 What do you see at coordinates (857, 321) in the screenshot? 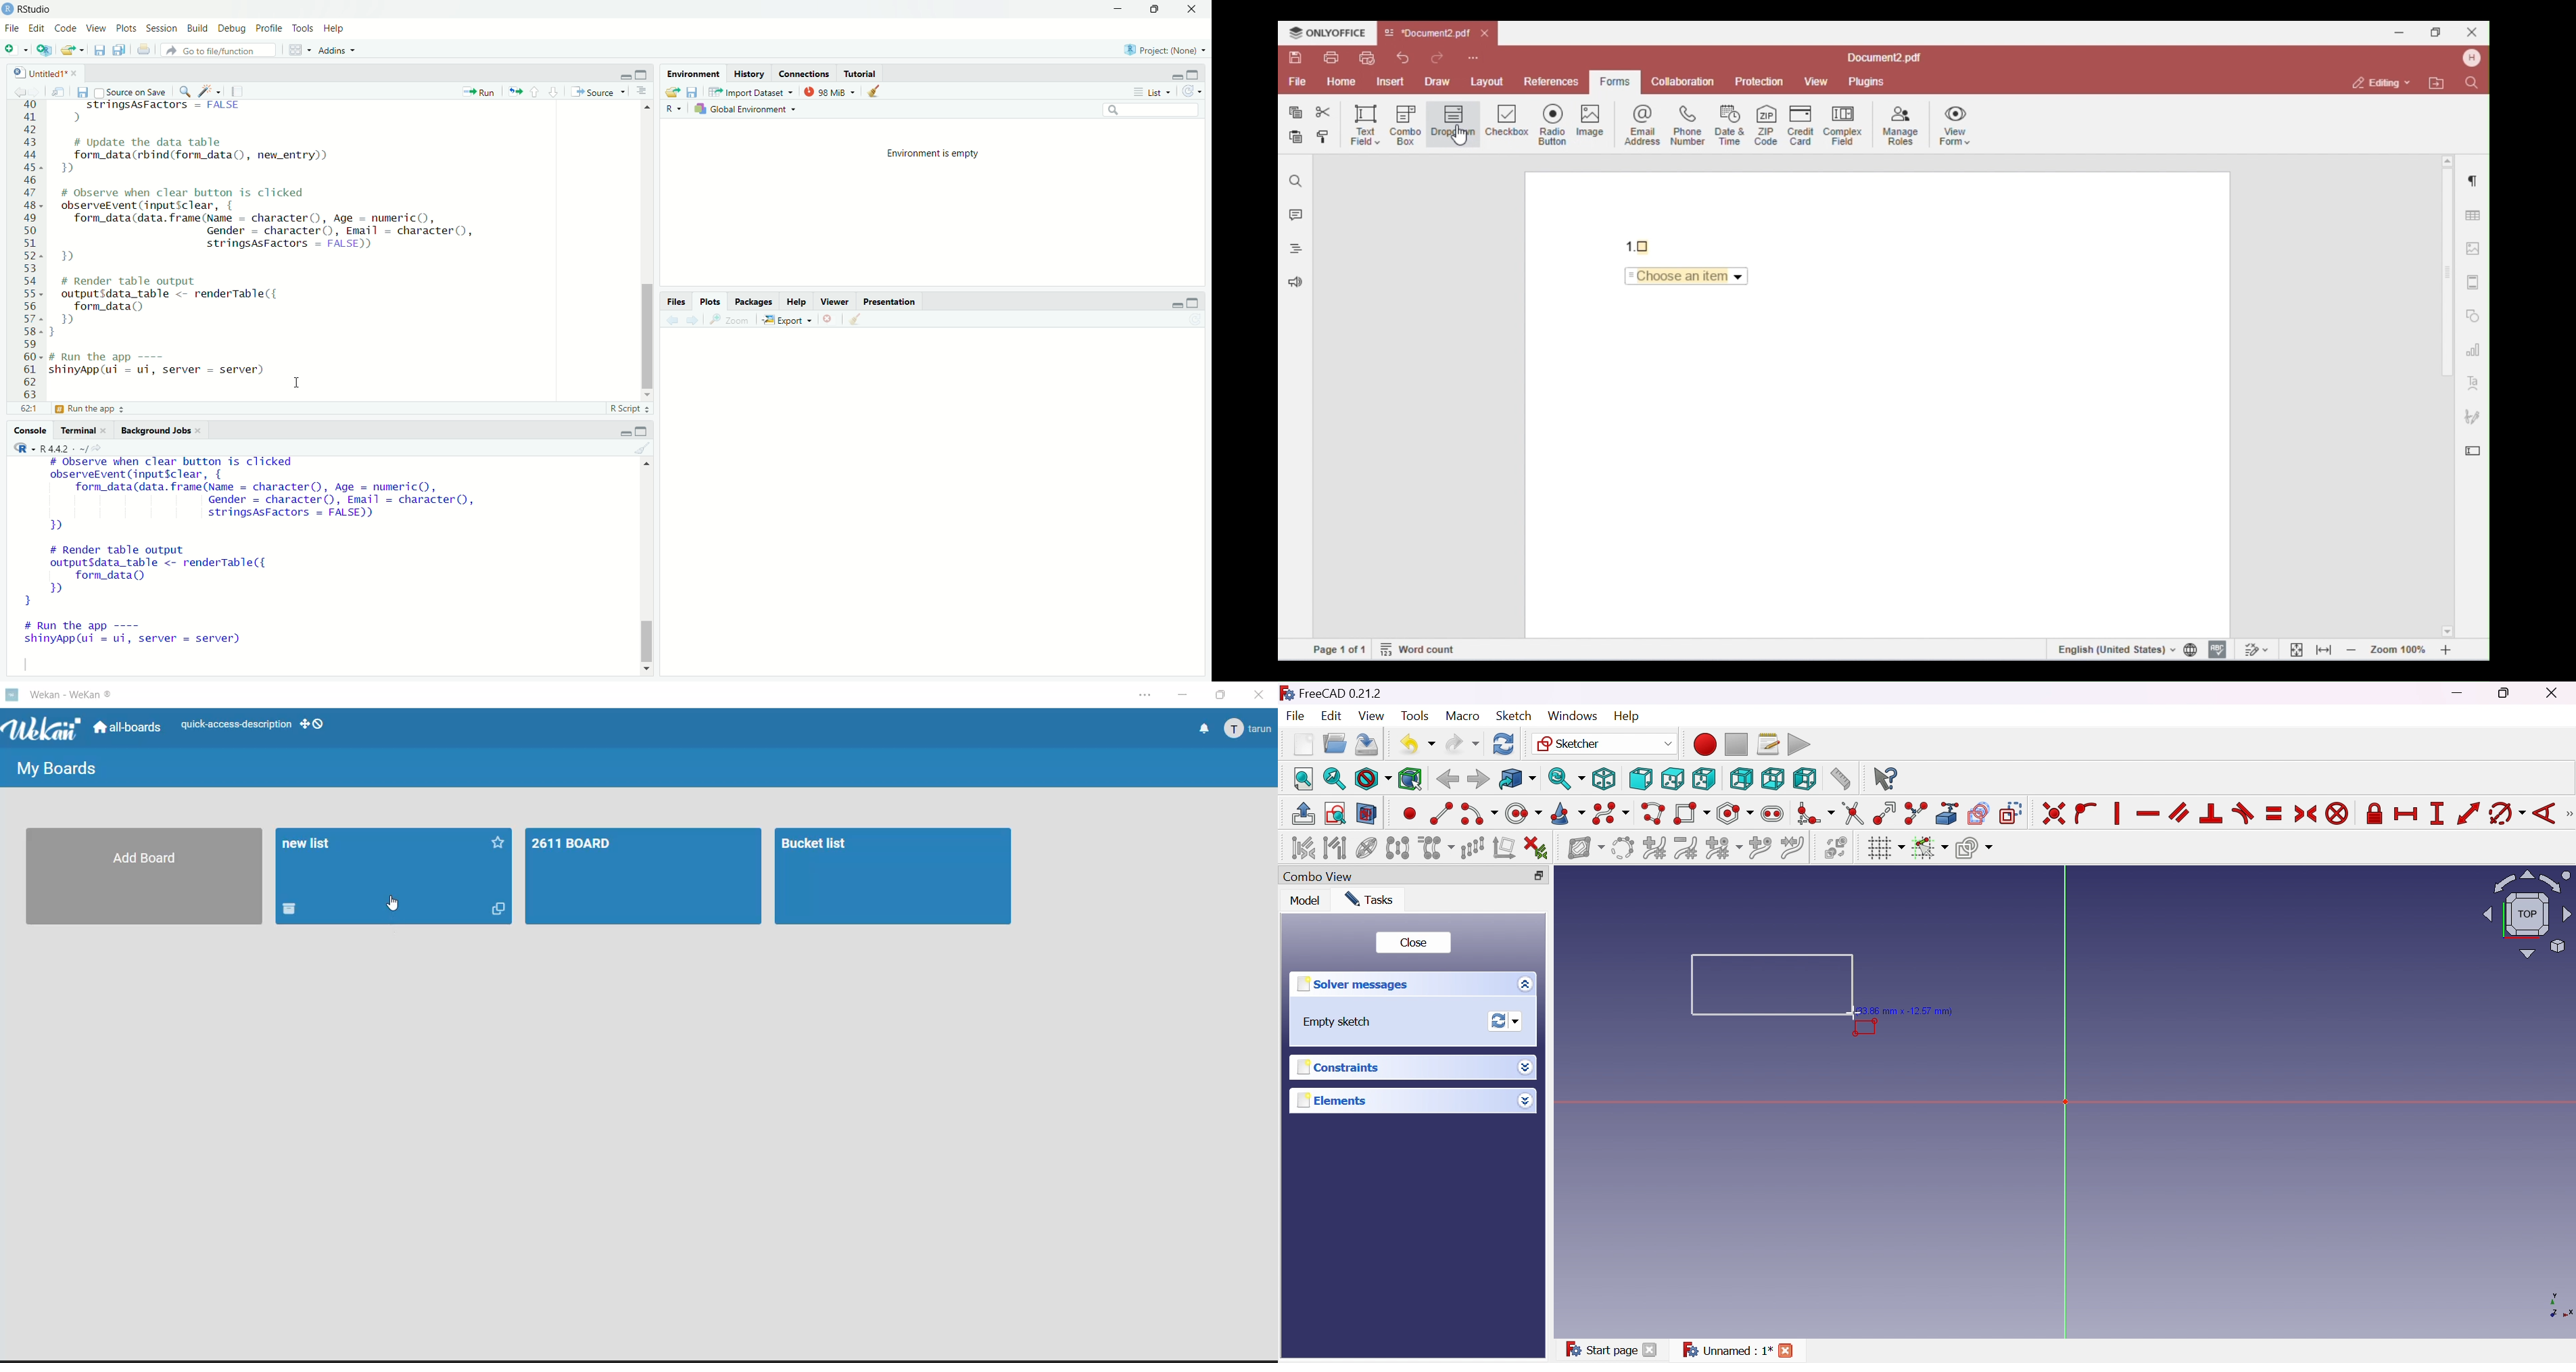
I see `clear all plots` at bounding box center [857, 321].